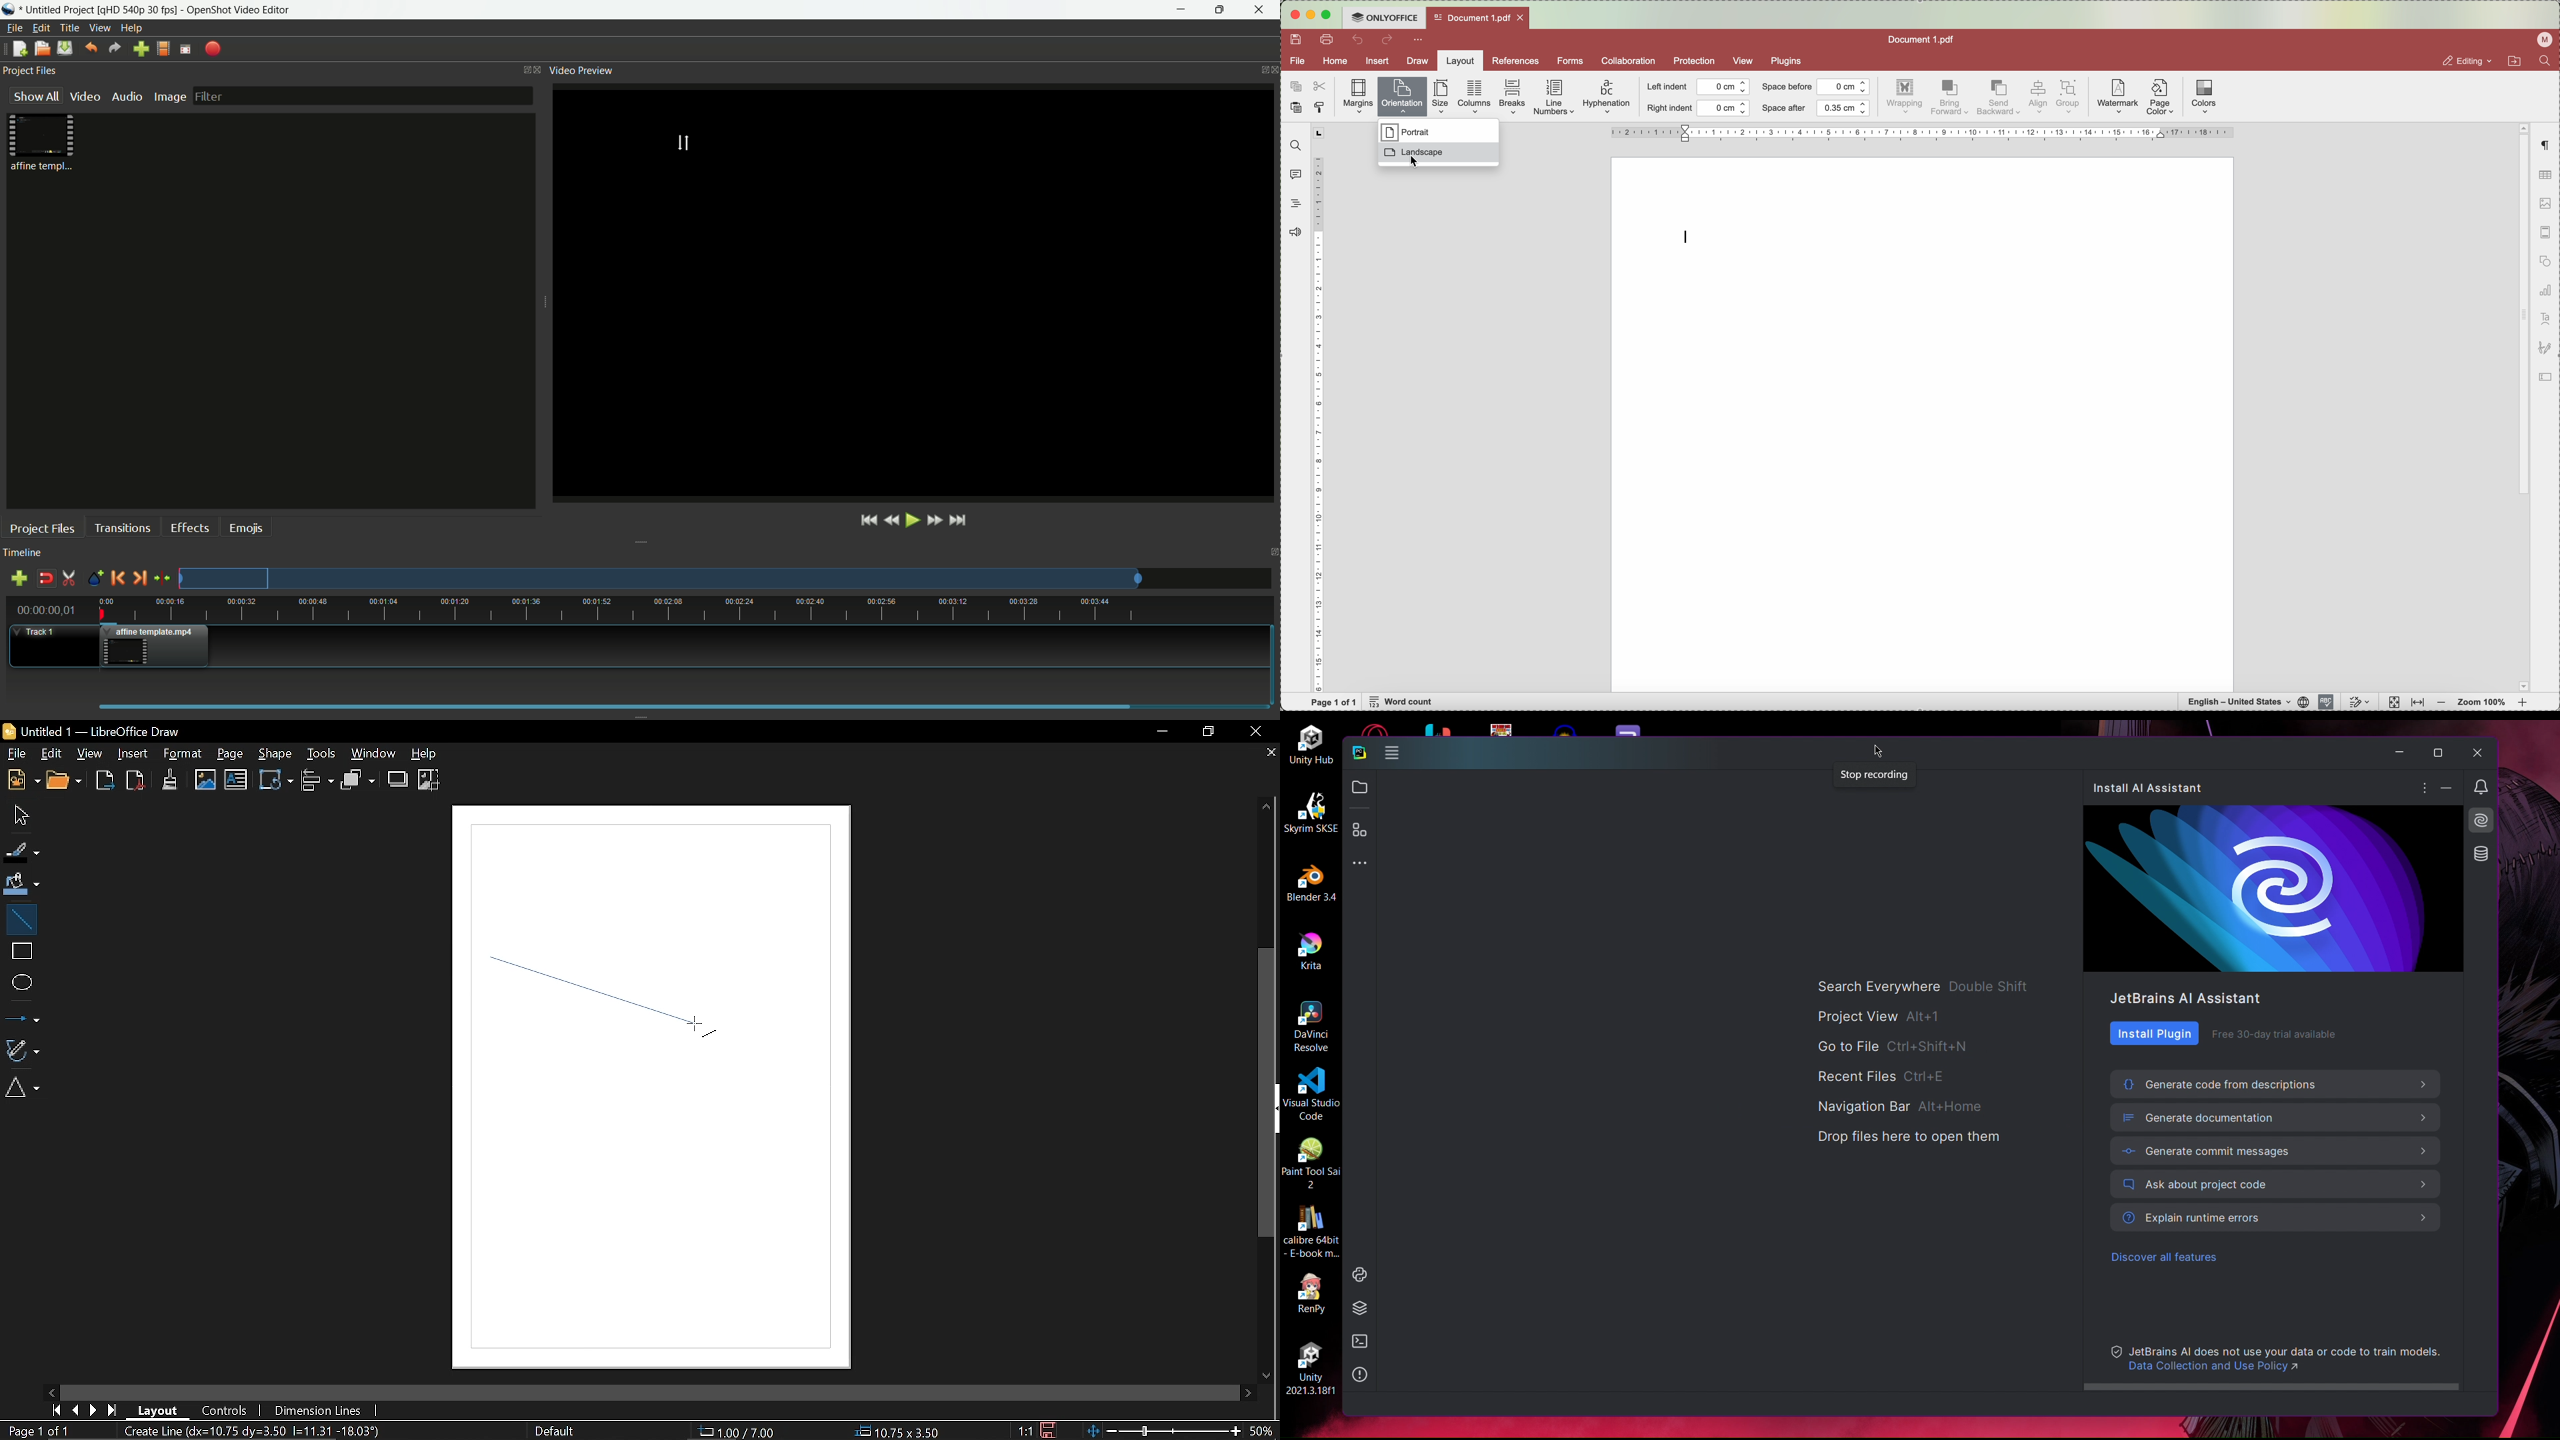 This screenshot has width=2576, height=1456. Describe the element at coordinates (1477, 18) in the screenshot. I see `open file` at that location.